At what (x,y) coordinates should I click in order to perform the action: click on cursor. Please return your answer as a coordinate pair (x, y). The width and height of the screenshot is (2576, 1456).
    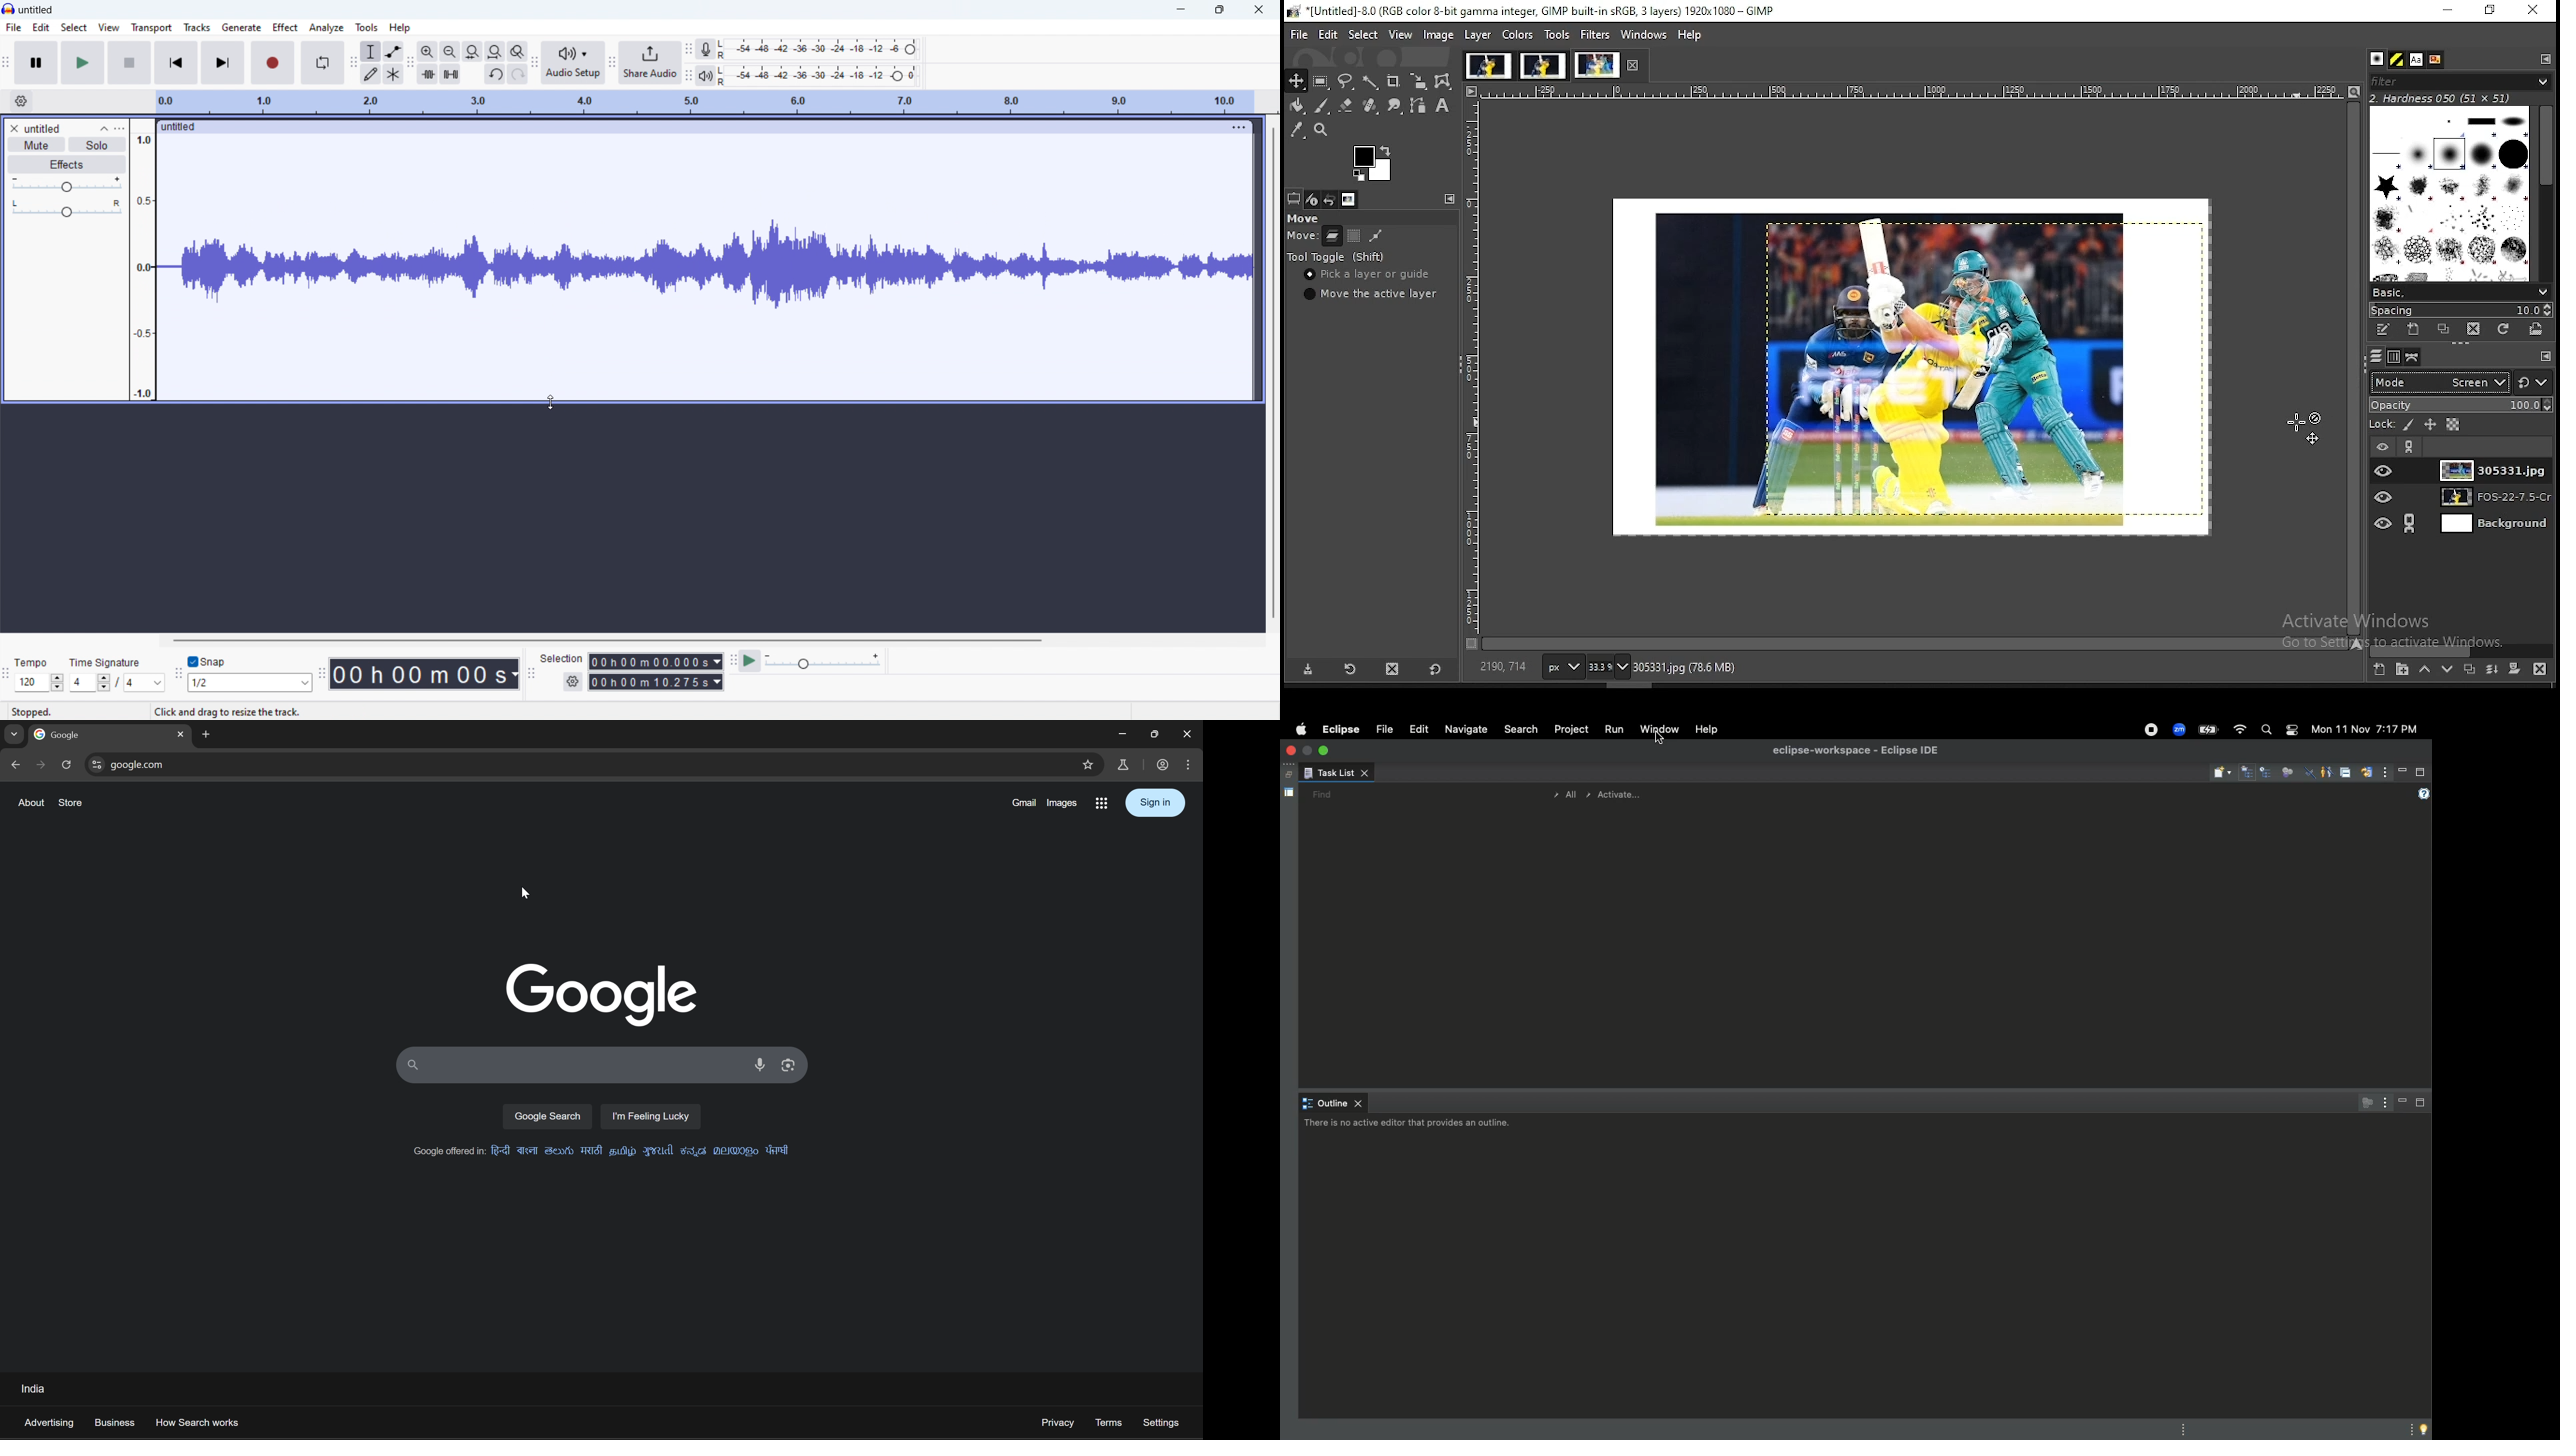
    Looking at the image, I should click on (526, 894).